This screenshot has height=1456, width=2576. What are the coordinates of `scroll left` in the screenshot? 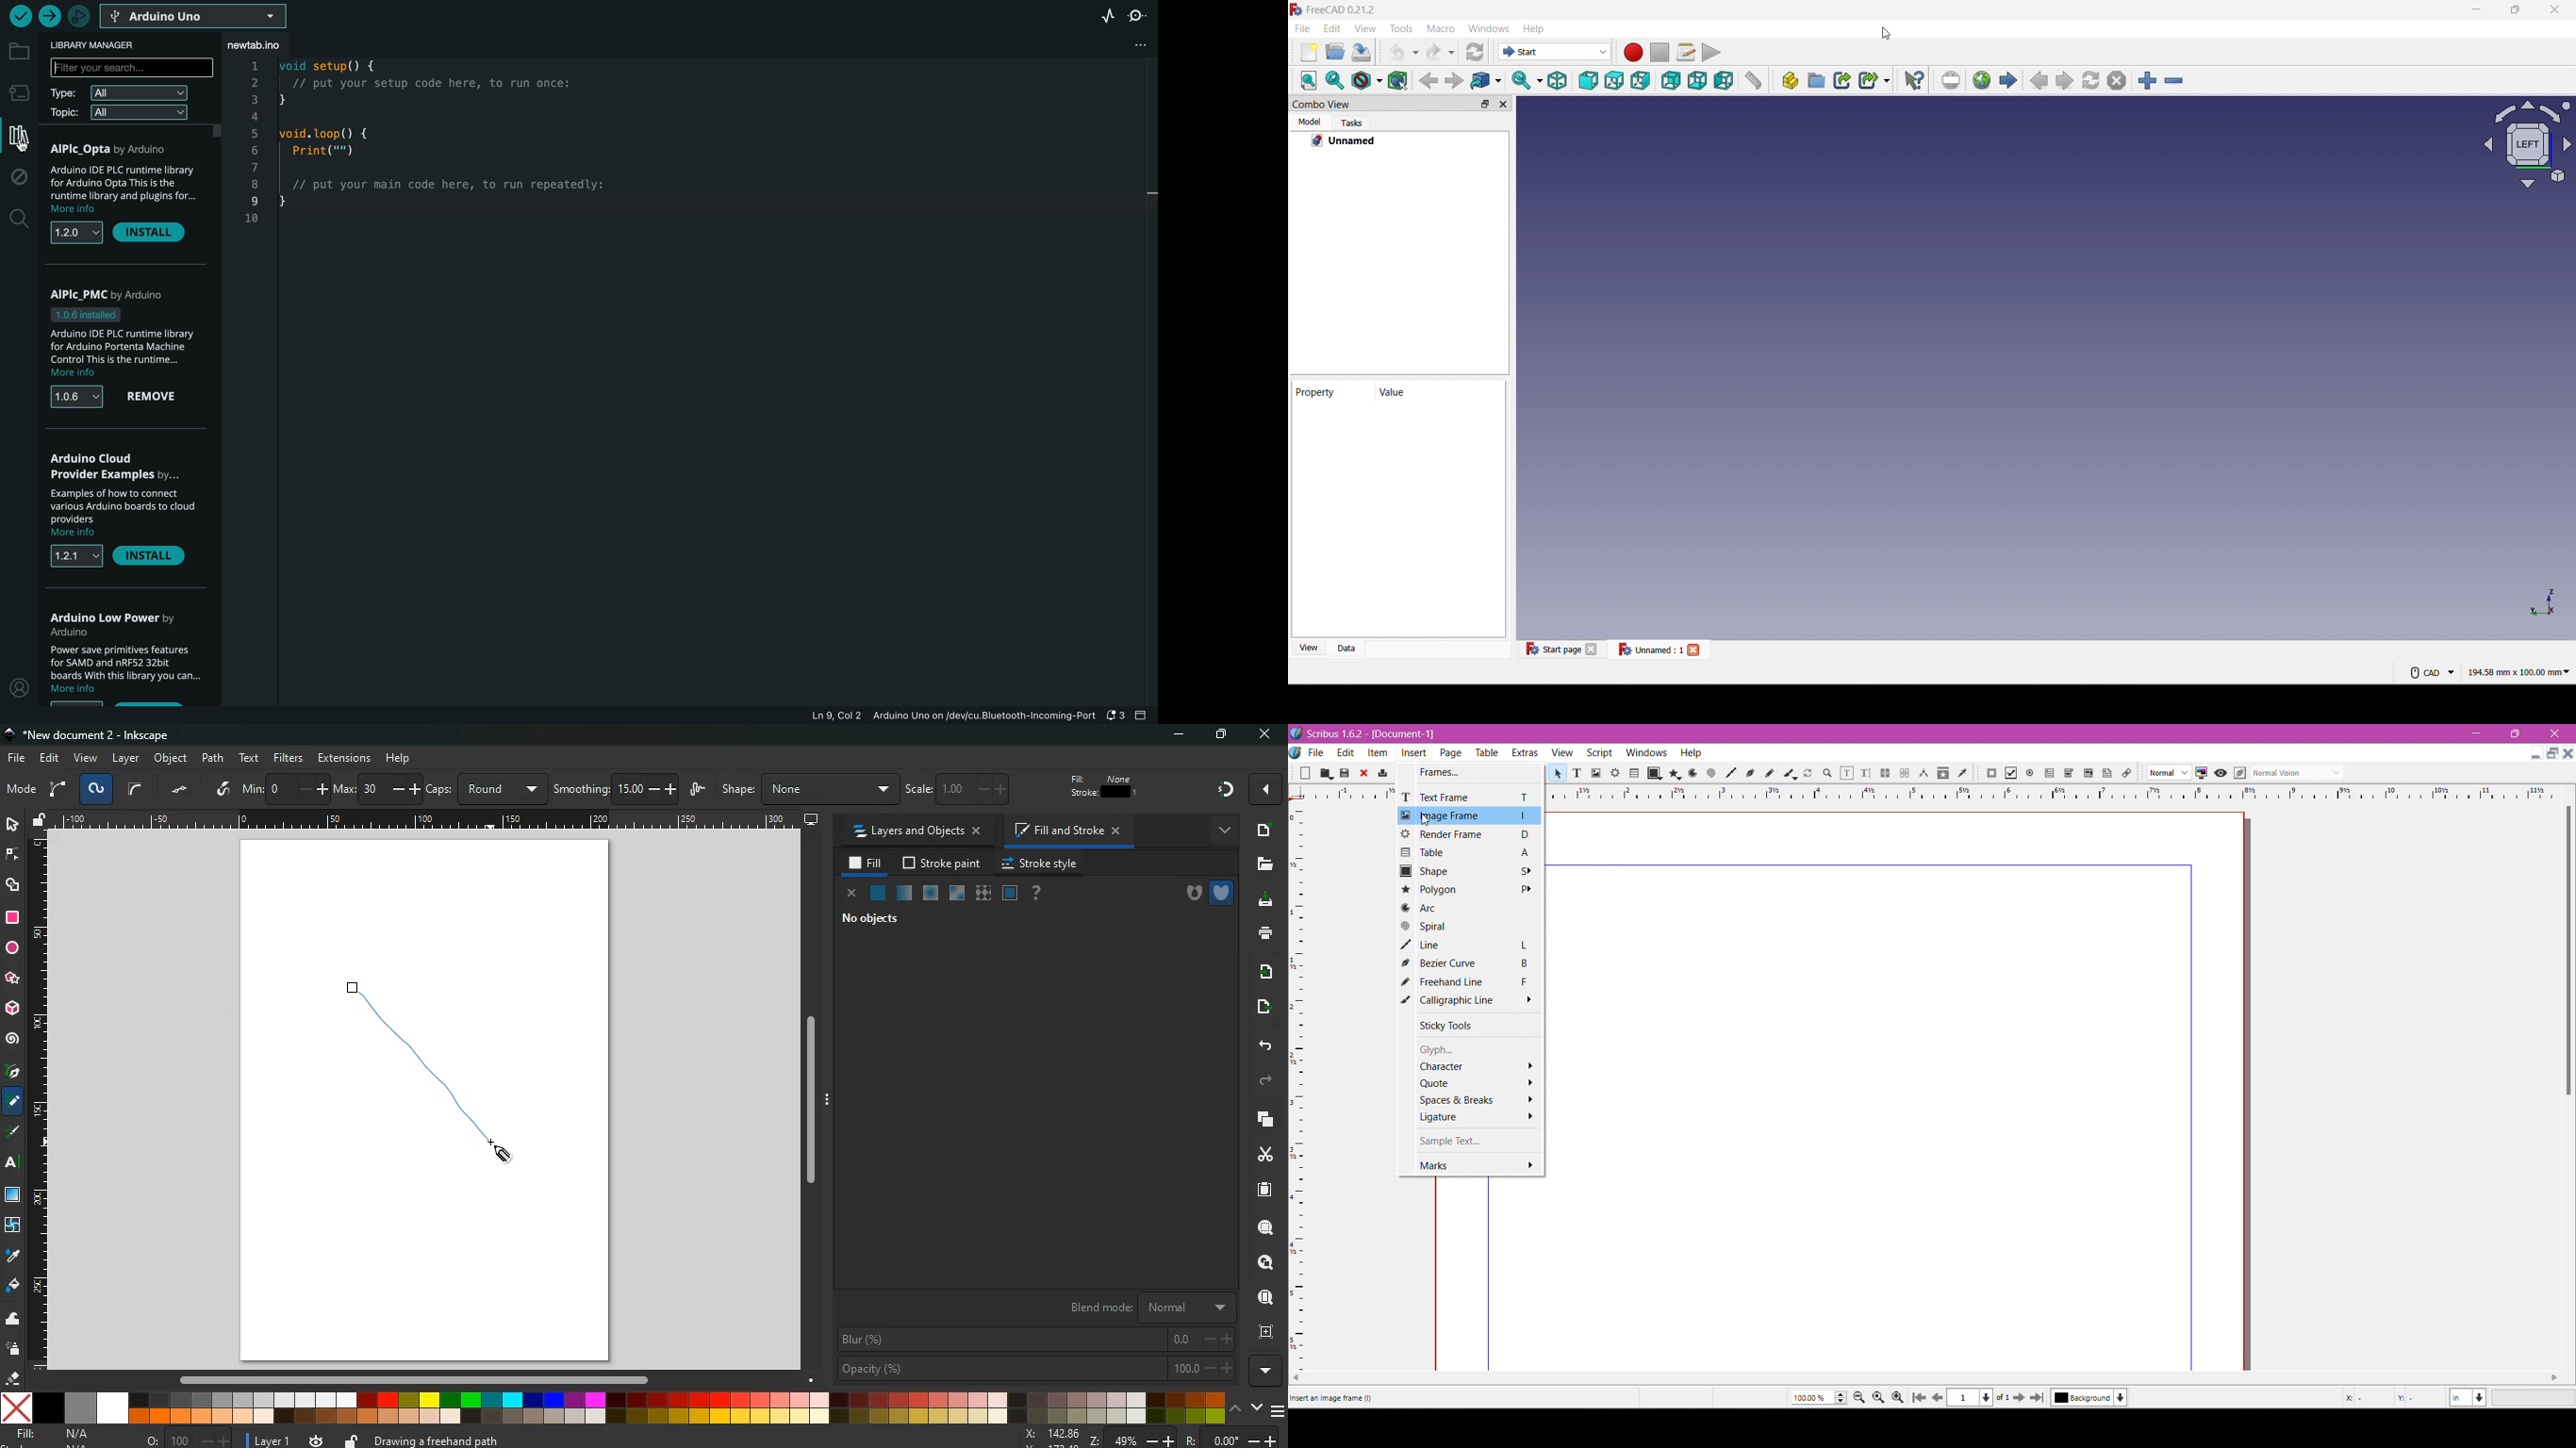 It's located at (1296, 1379).